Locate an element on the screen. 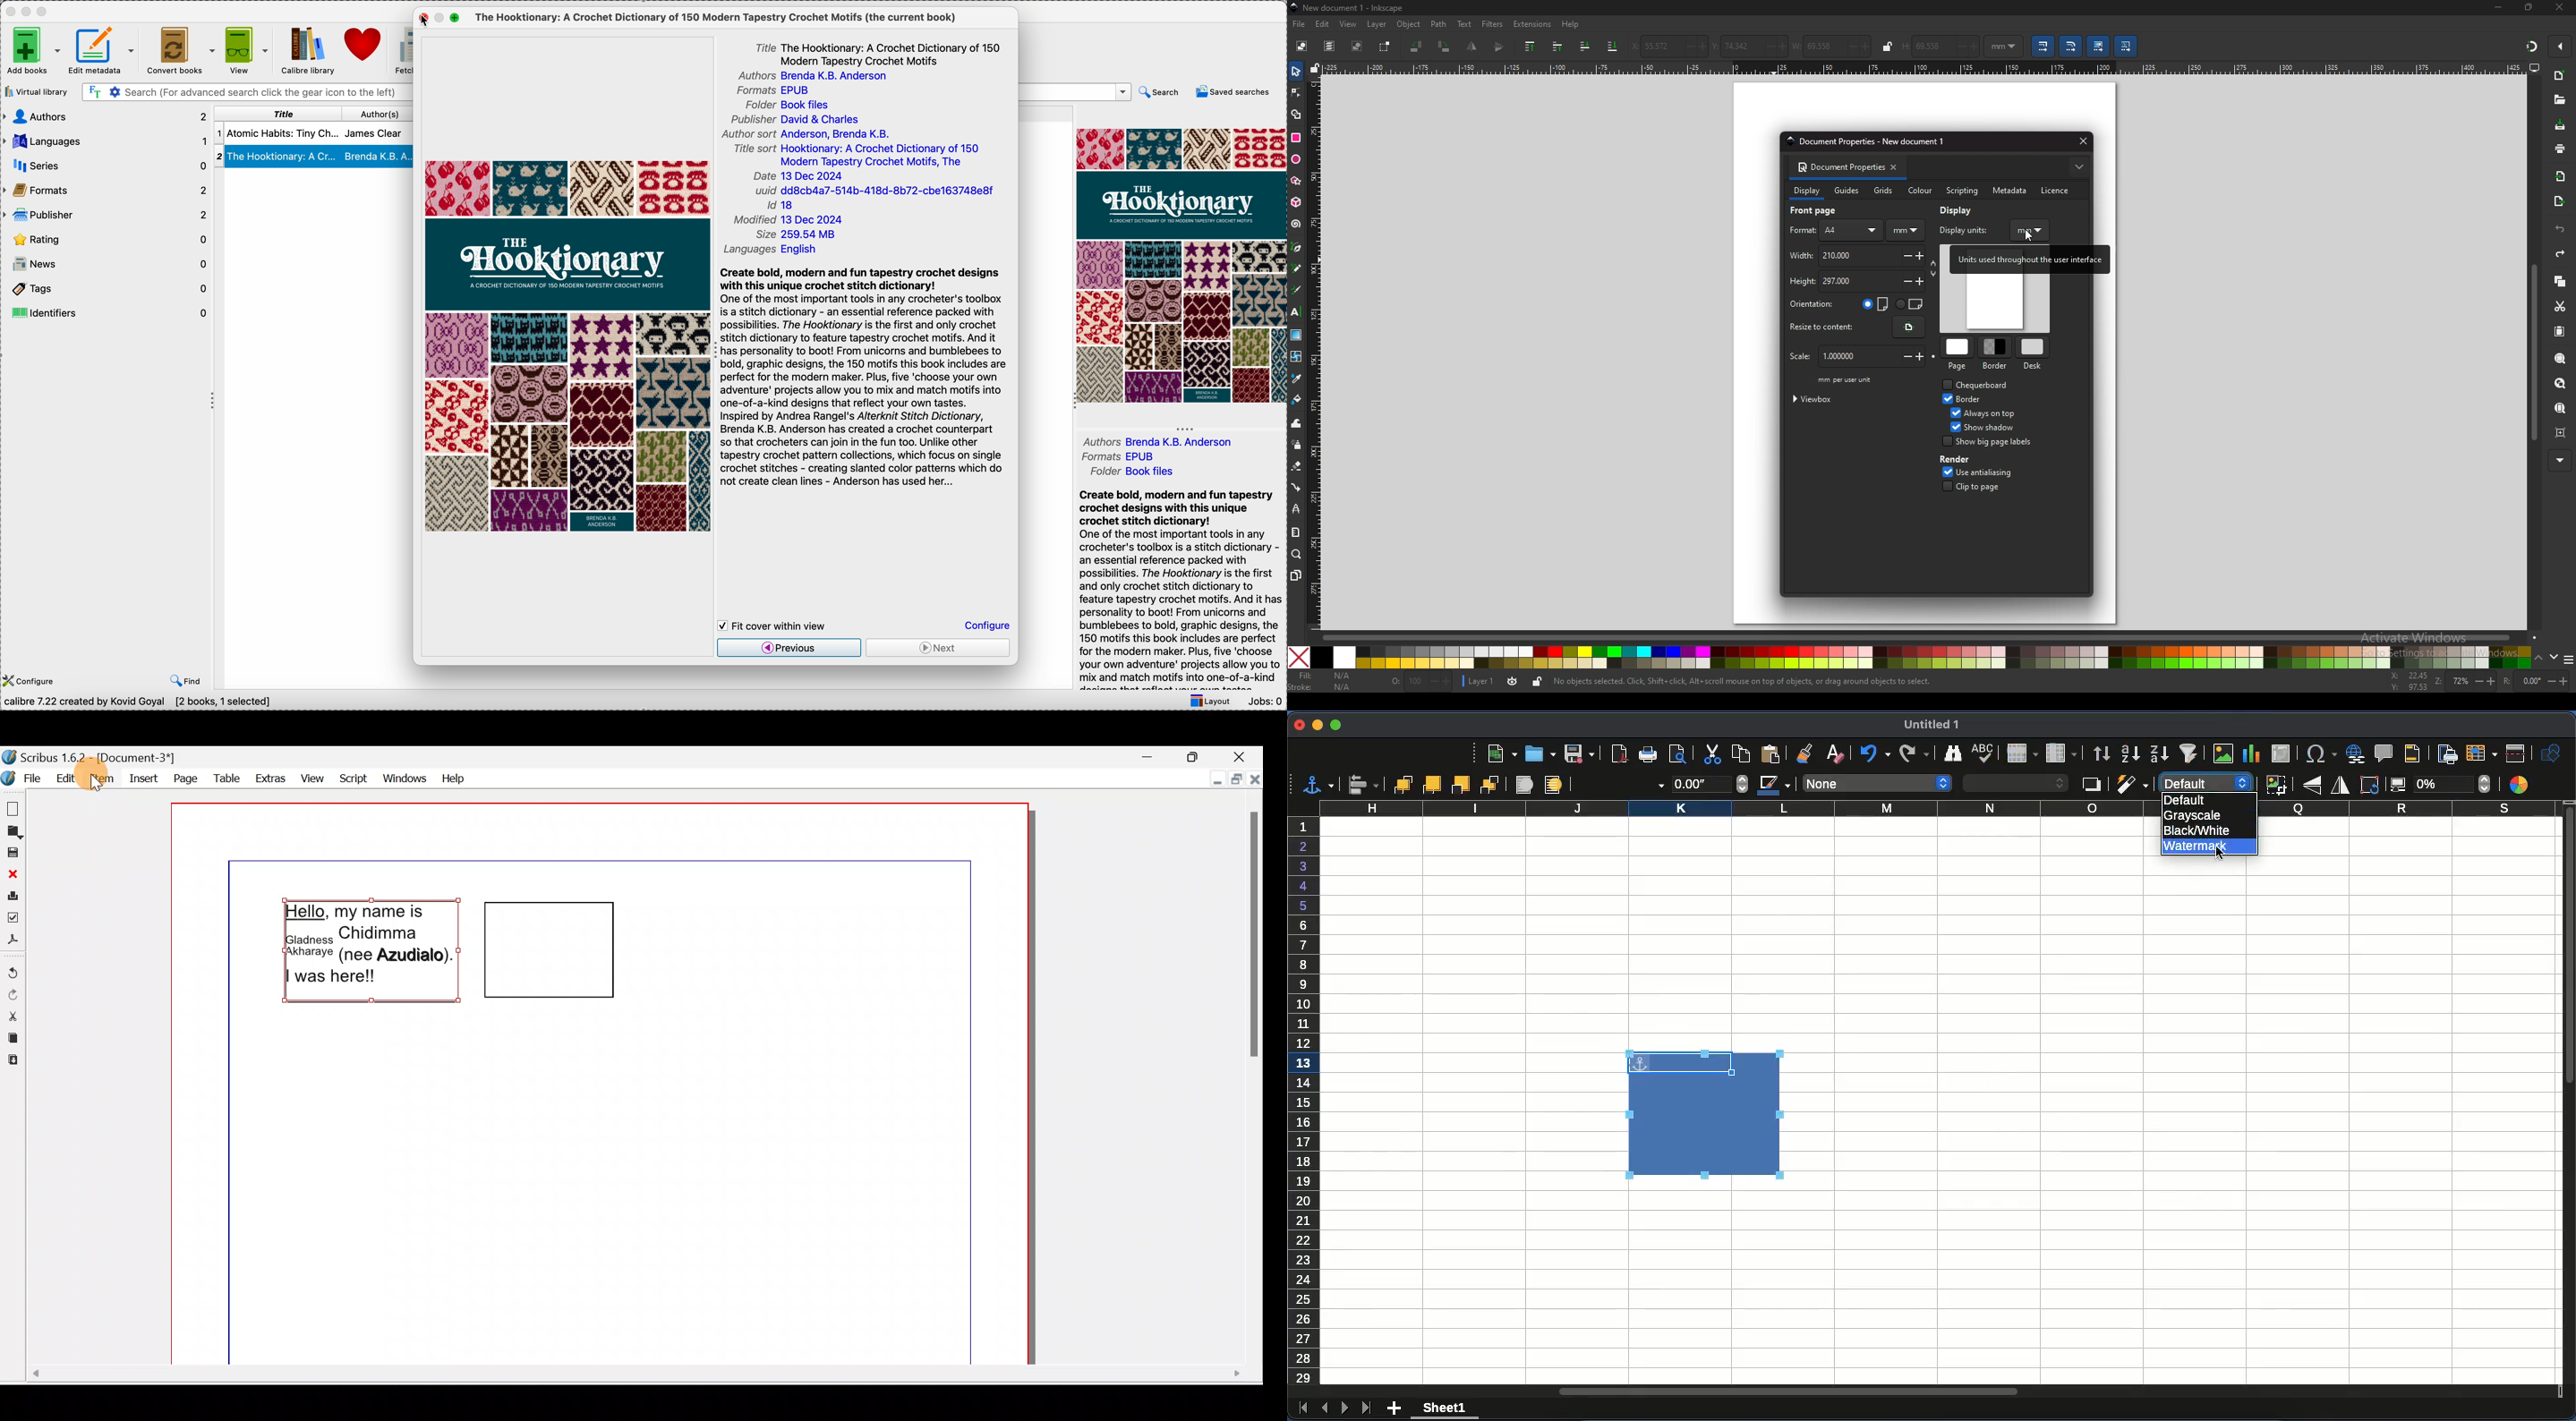 Image resolution: width=2576 pixels, height=1428 pixels. - is located at coordinates (1850, 47).